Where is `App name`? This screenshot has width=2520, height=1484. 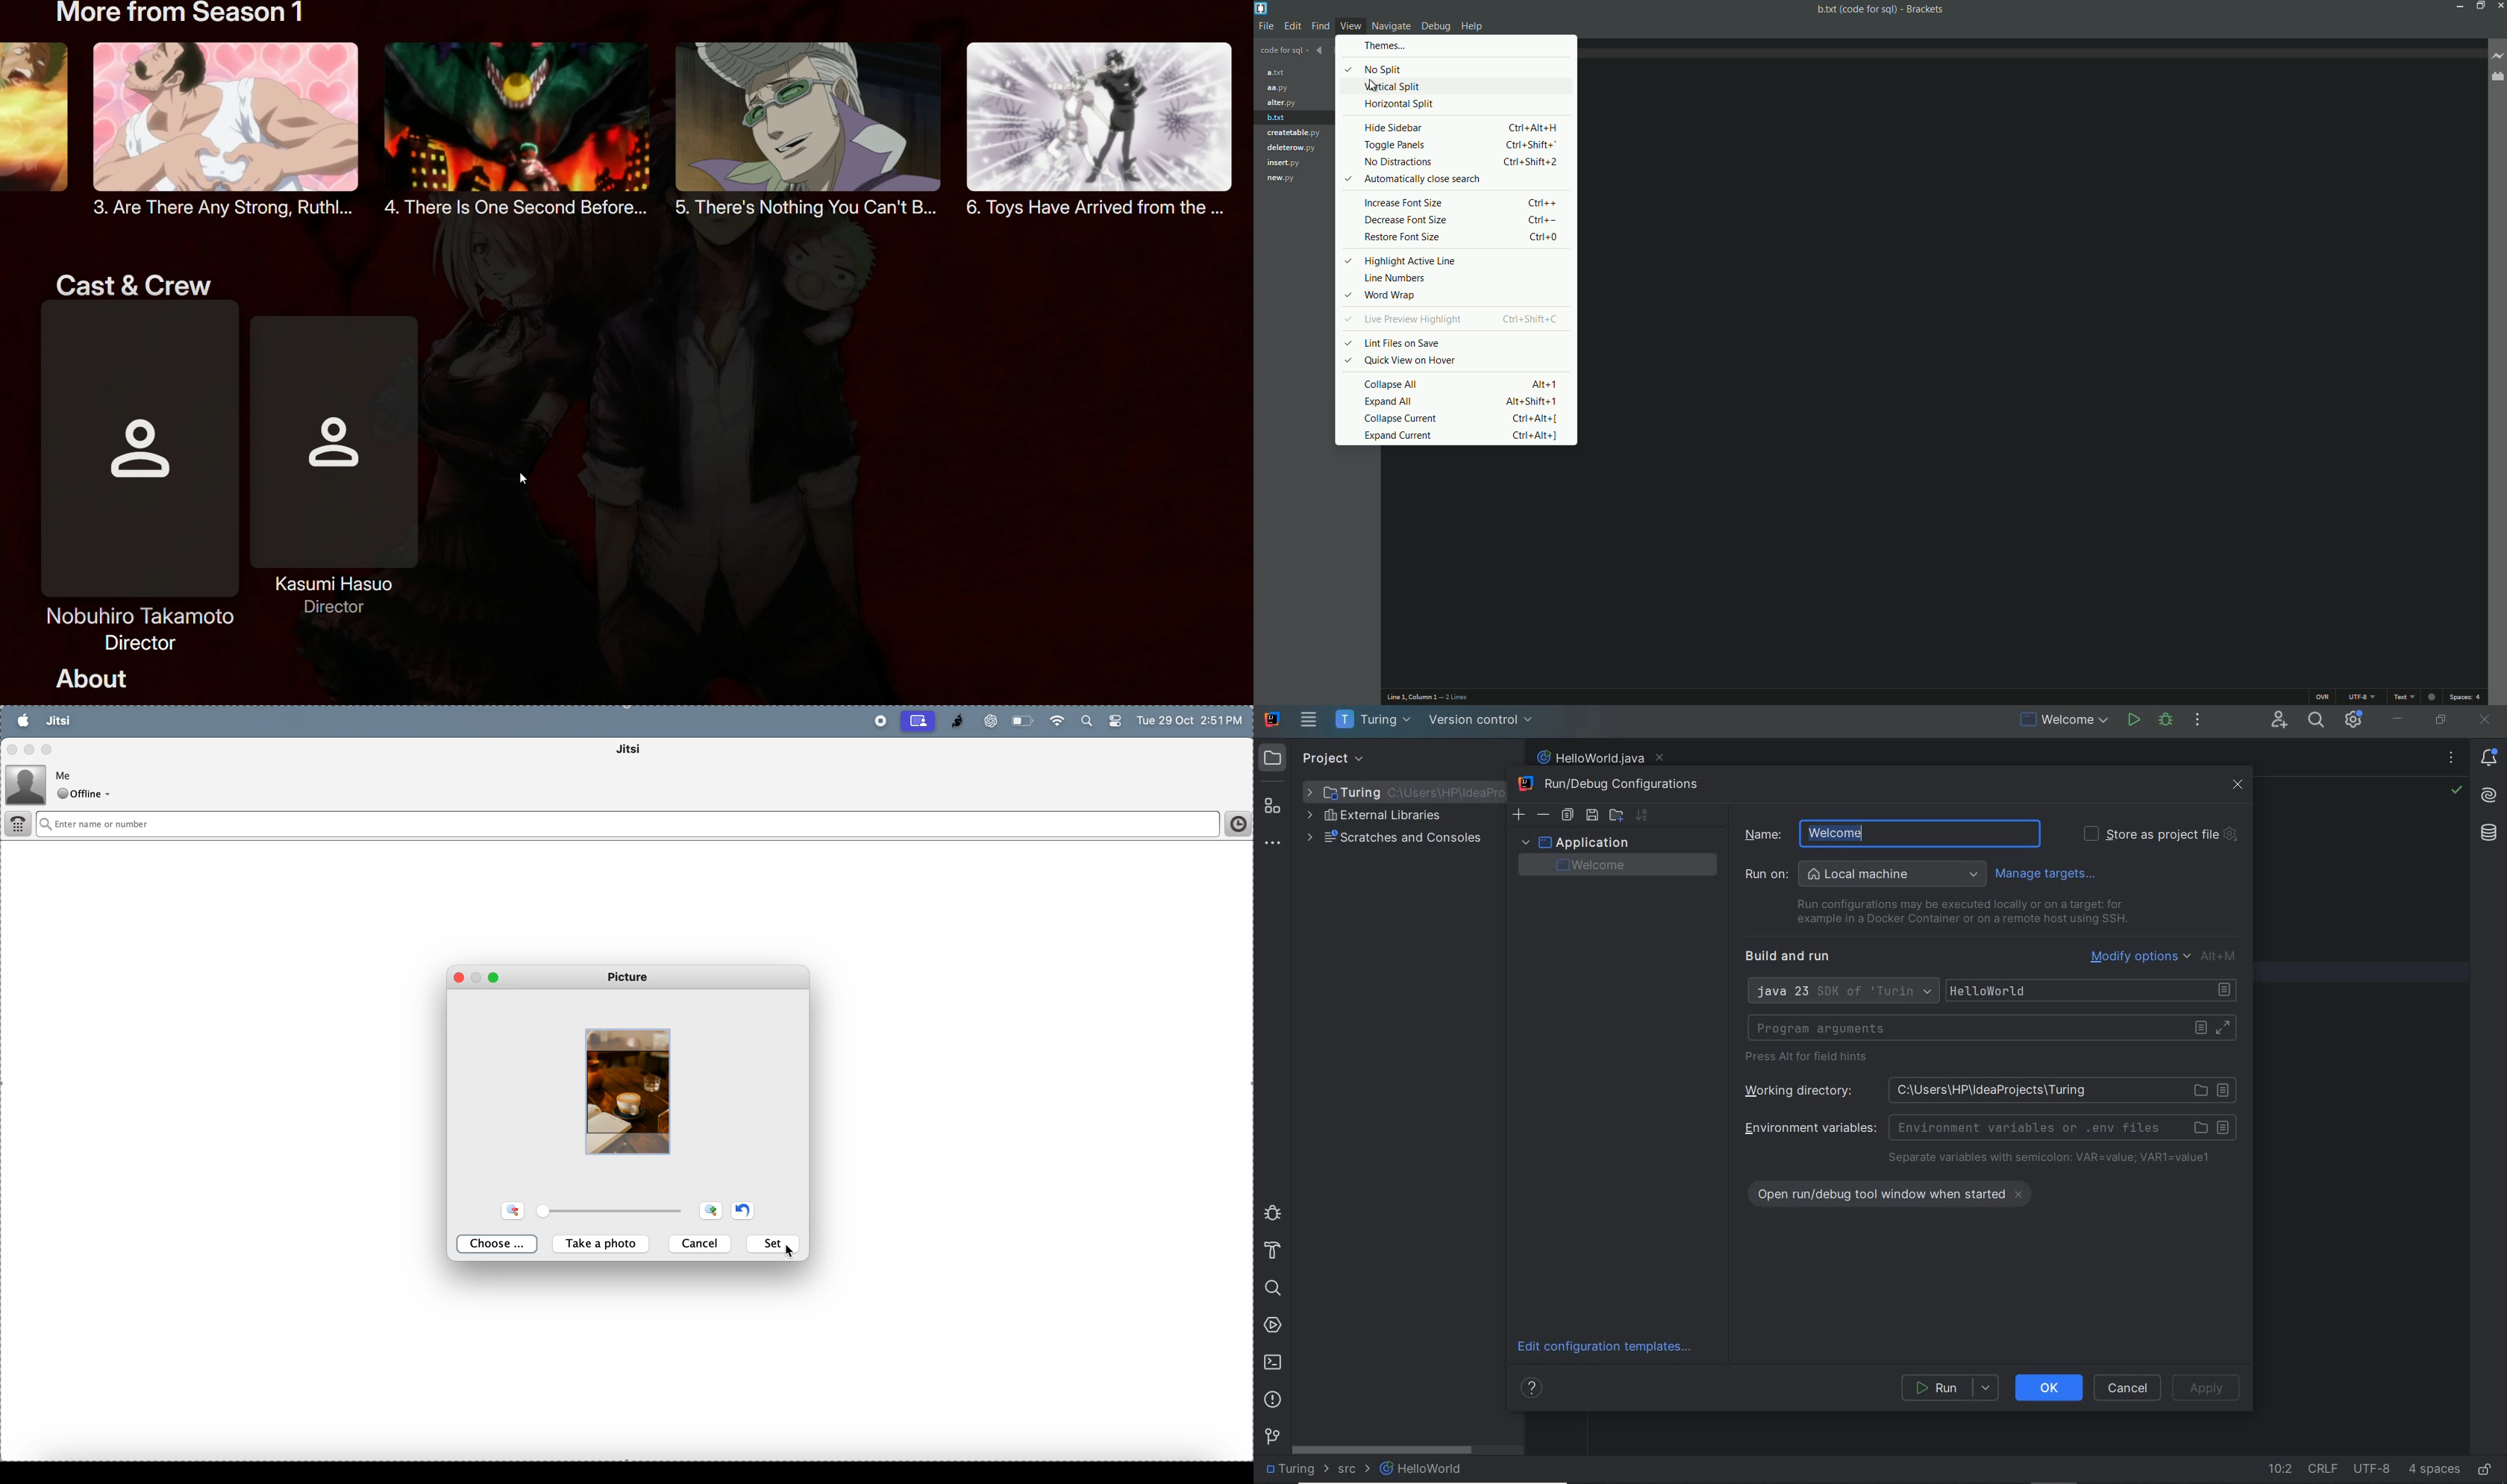 App name is located at coordinates (1924, 8).